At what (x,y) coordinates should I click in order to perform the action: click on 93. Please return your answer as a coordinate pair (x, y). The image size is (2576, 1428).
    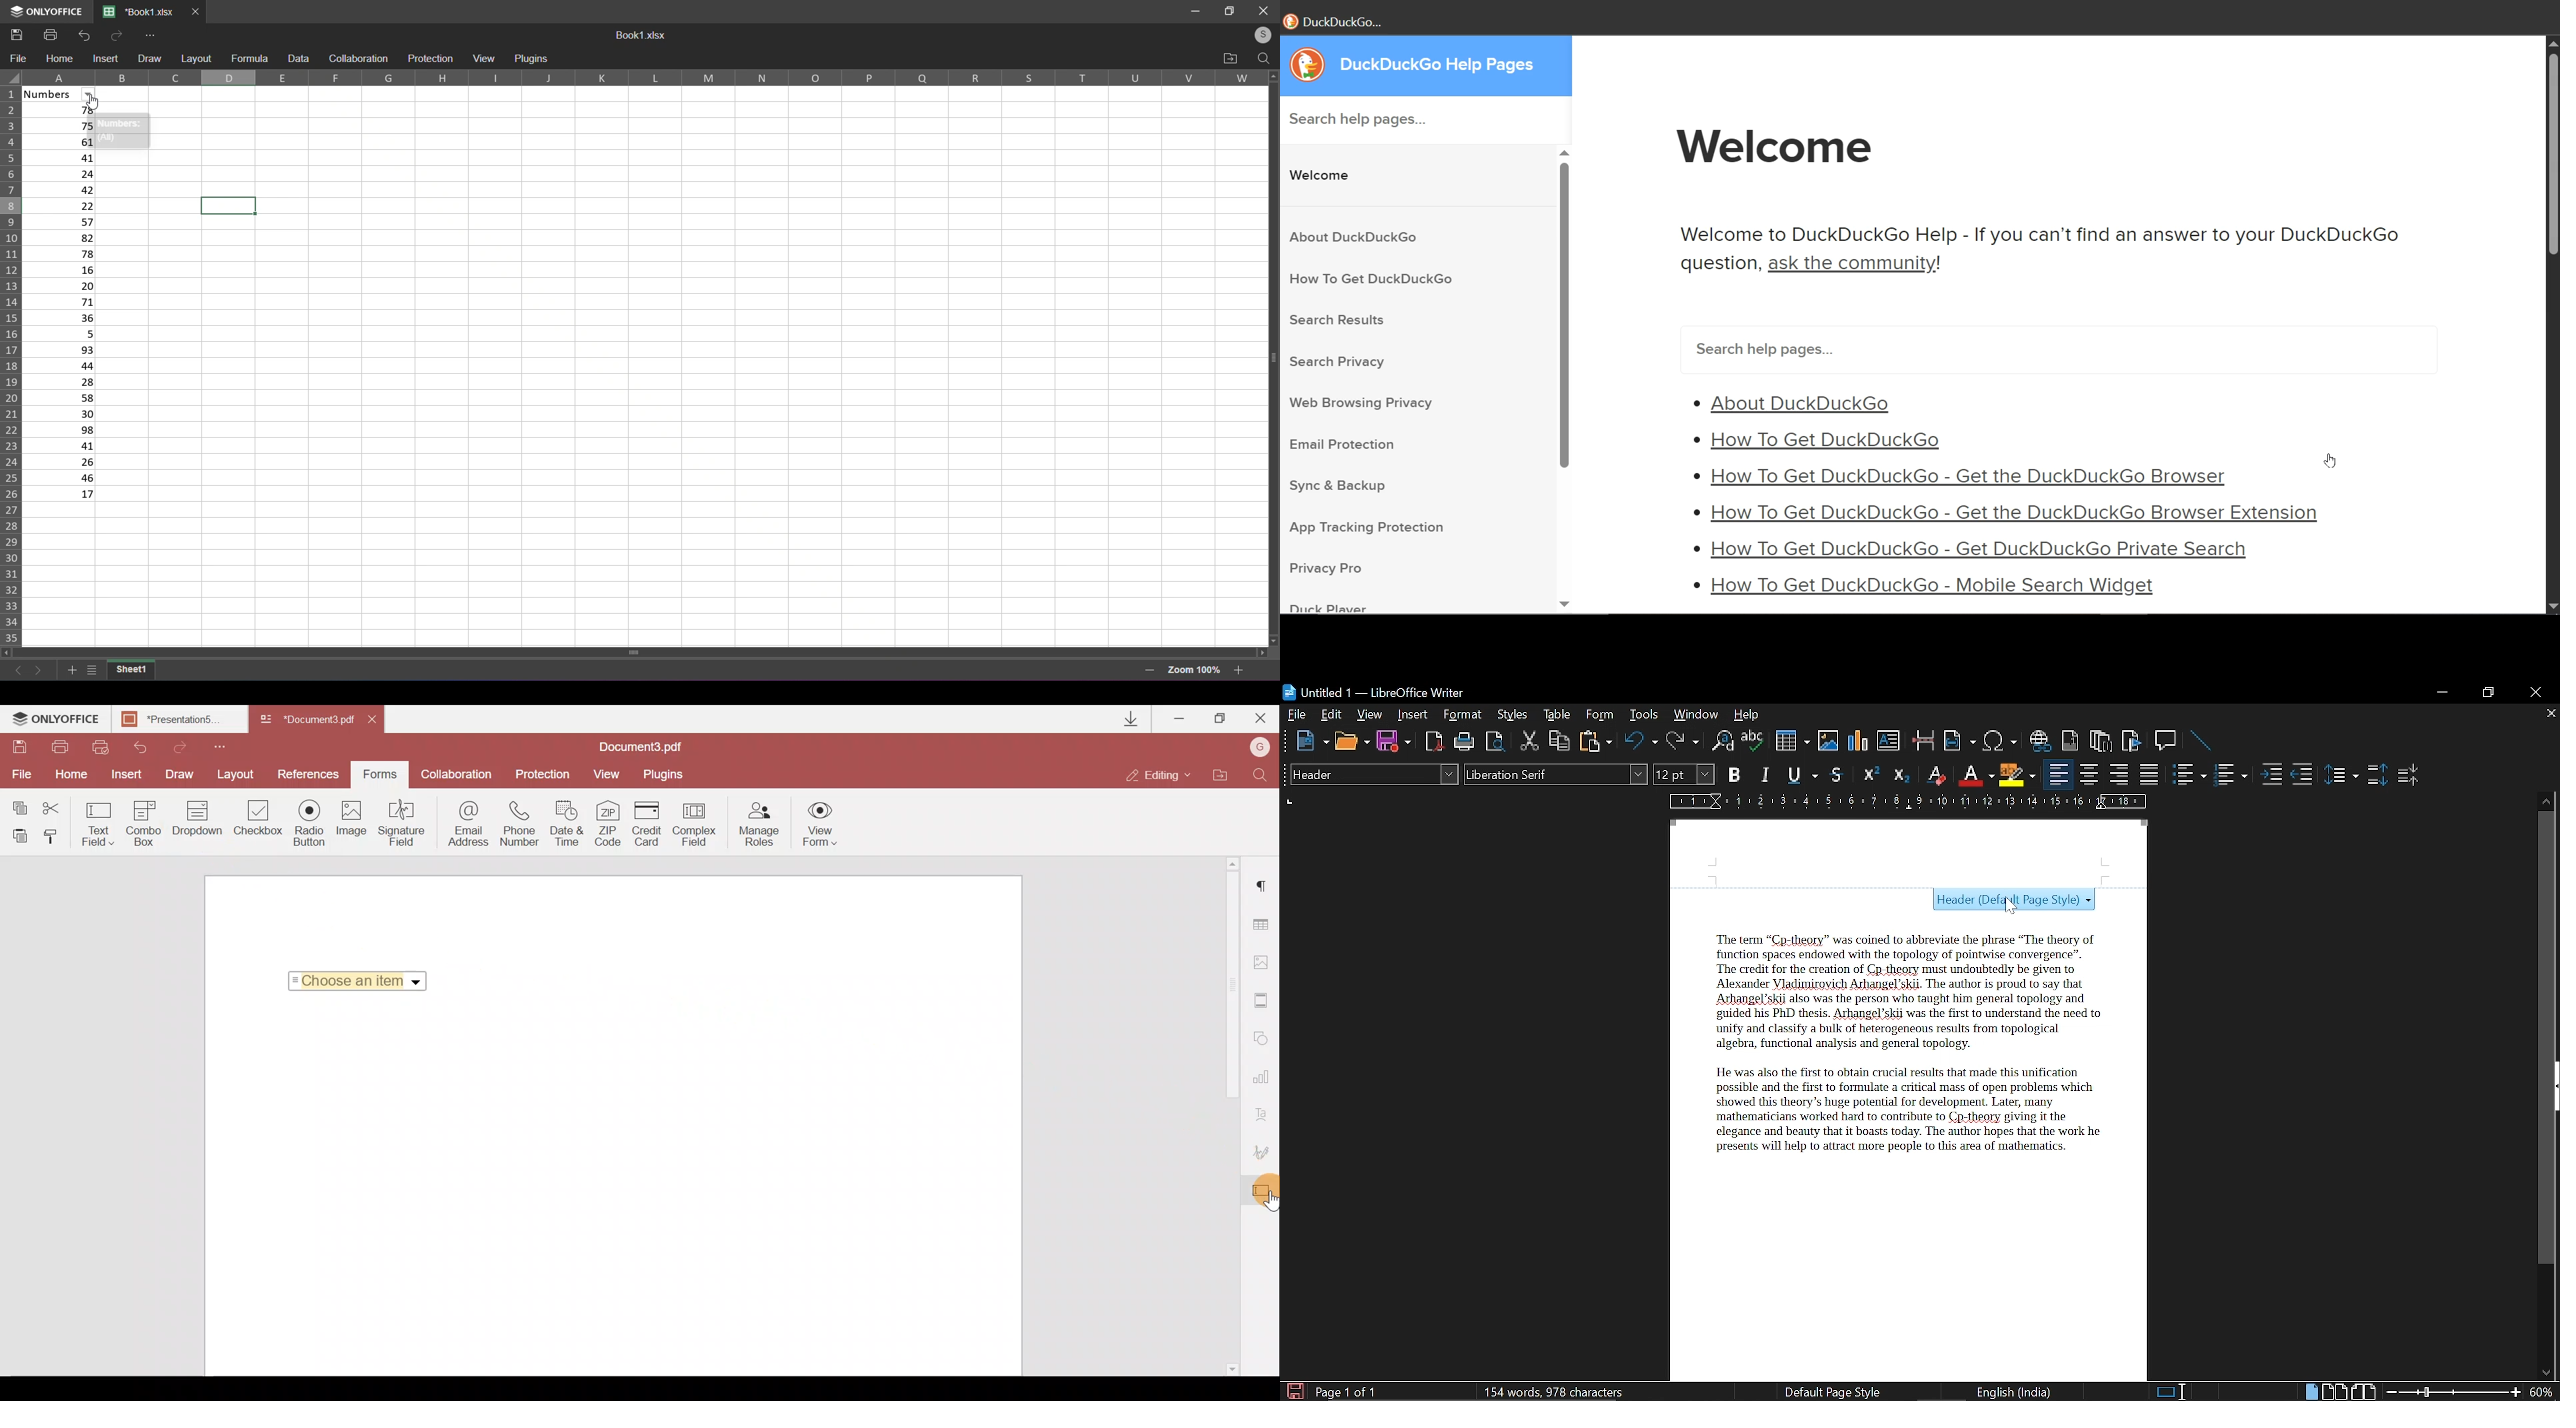
    Looking at the image, I should click on (60, 349).